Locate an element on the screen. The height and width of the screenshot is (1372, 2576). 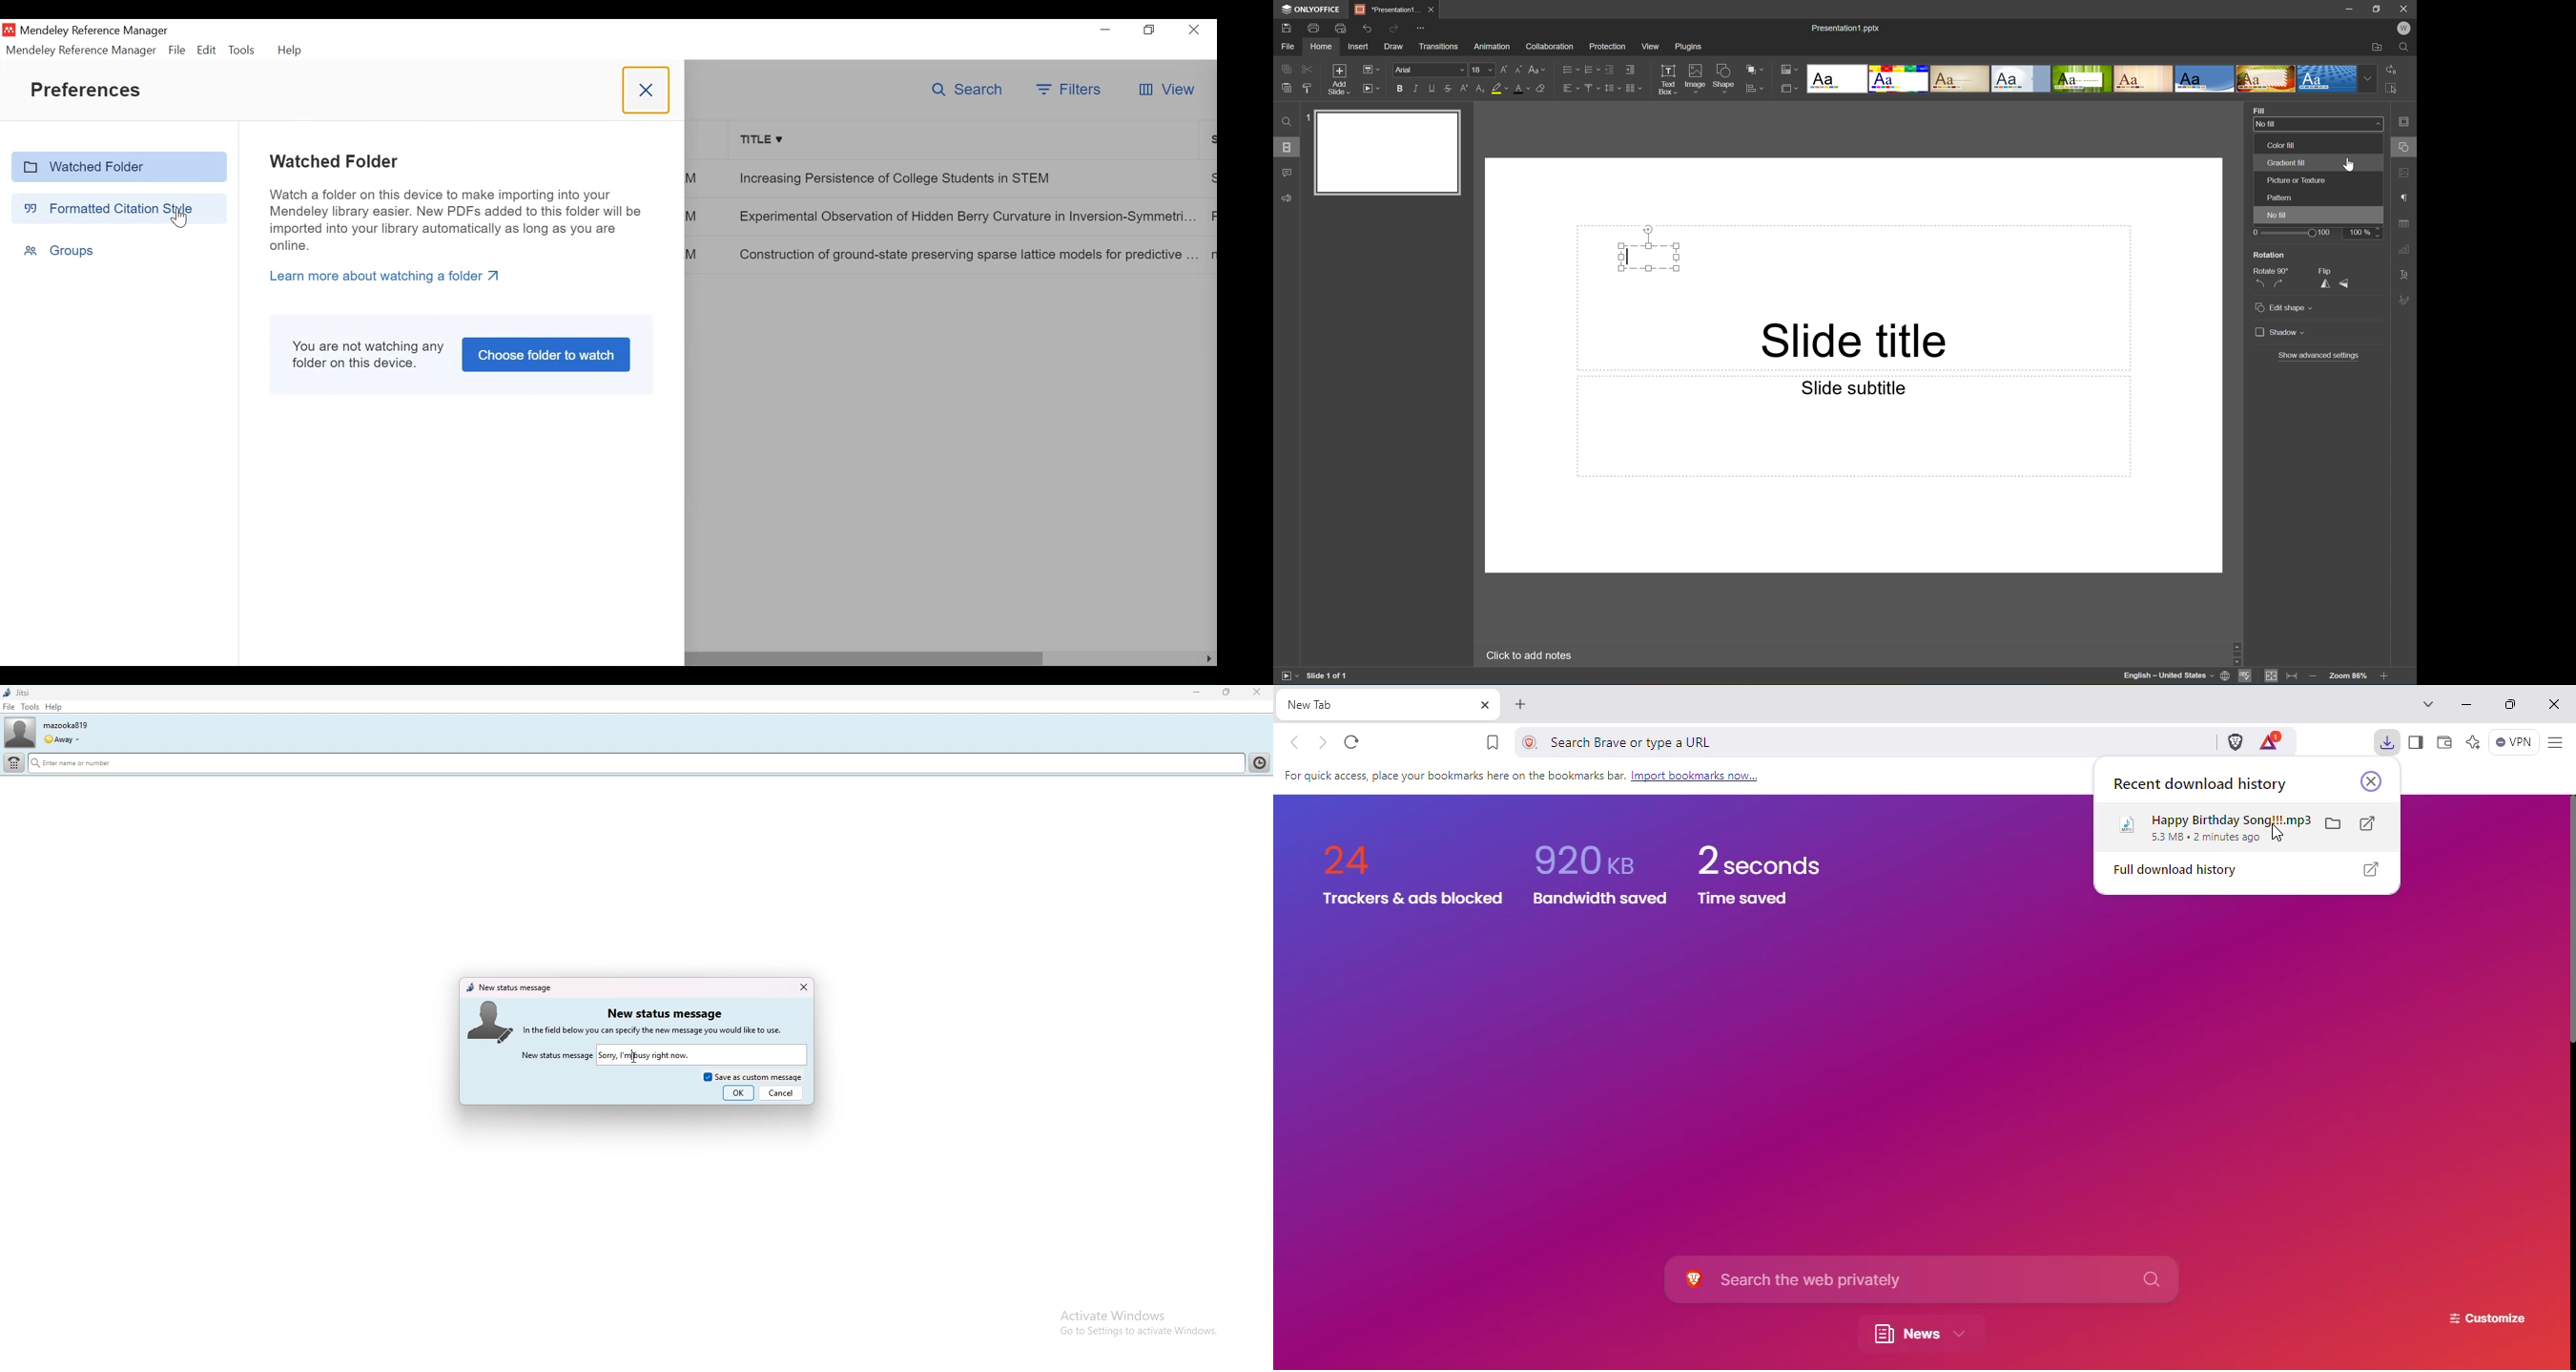
Zoom In is located at coordinates (2384, 678).